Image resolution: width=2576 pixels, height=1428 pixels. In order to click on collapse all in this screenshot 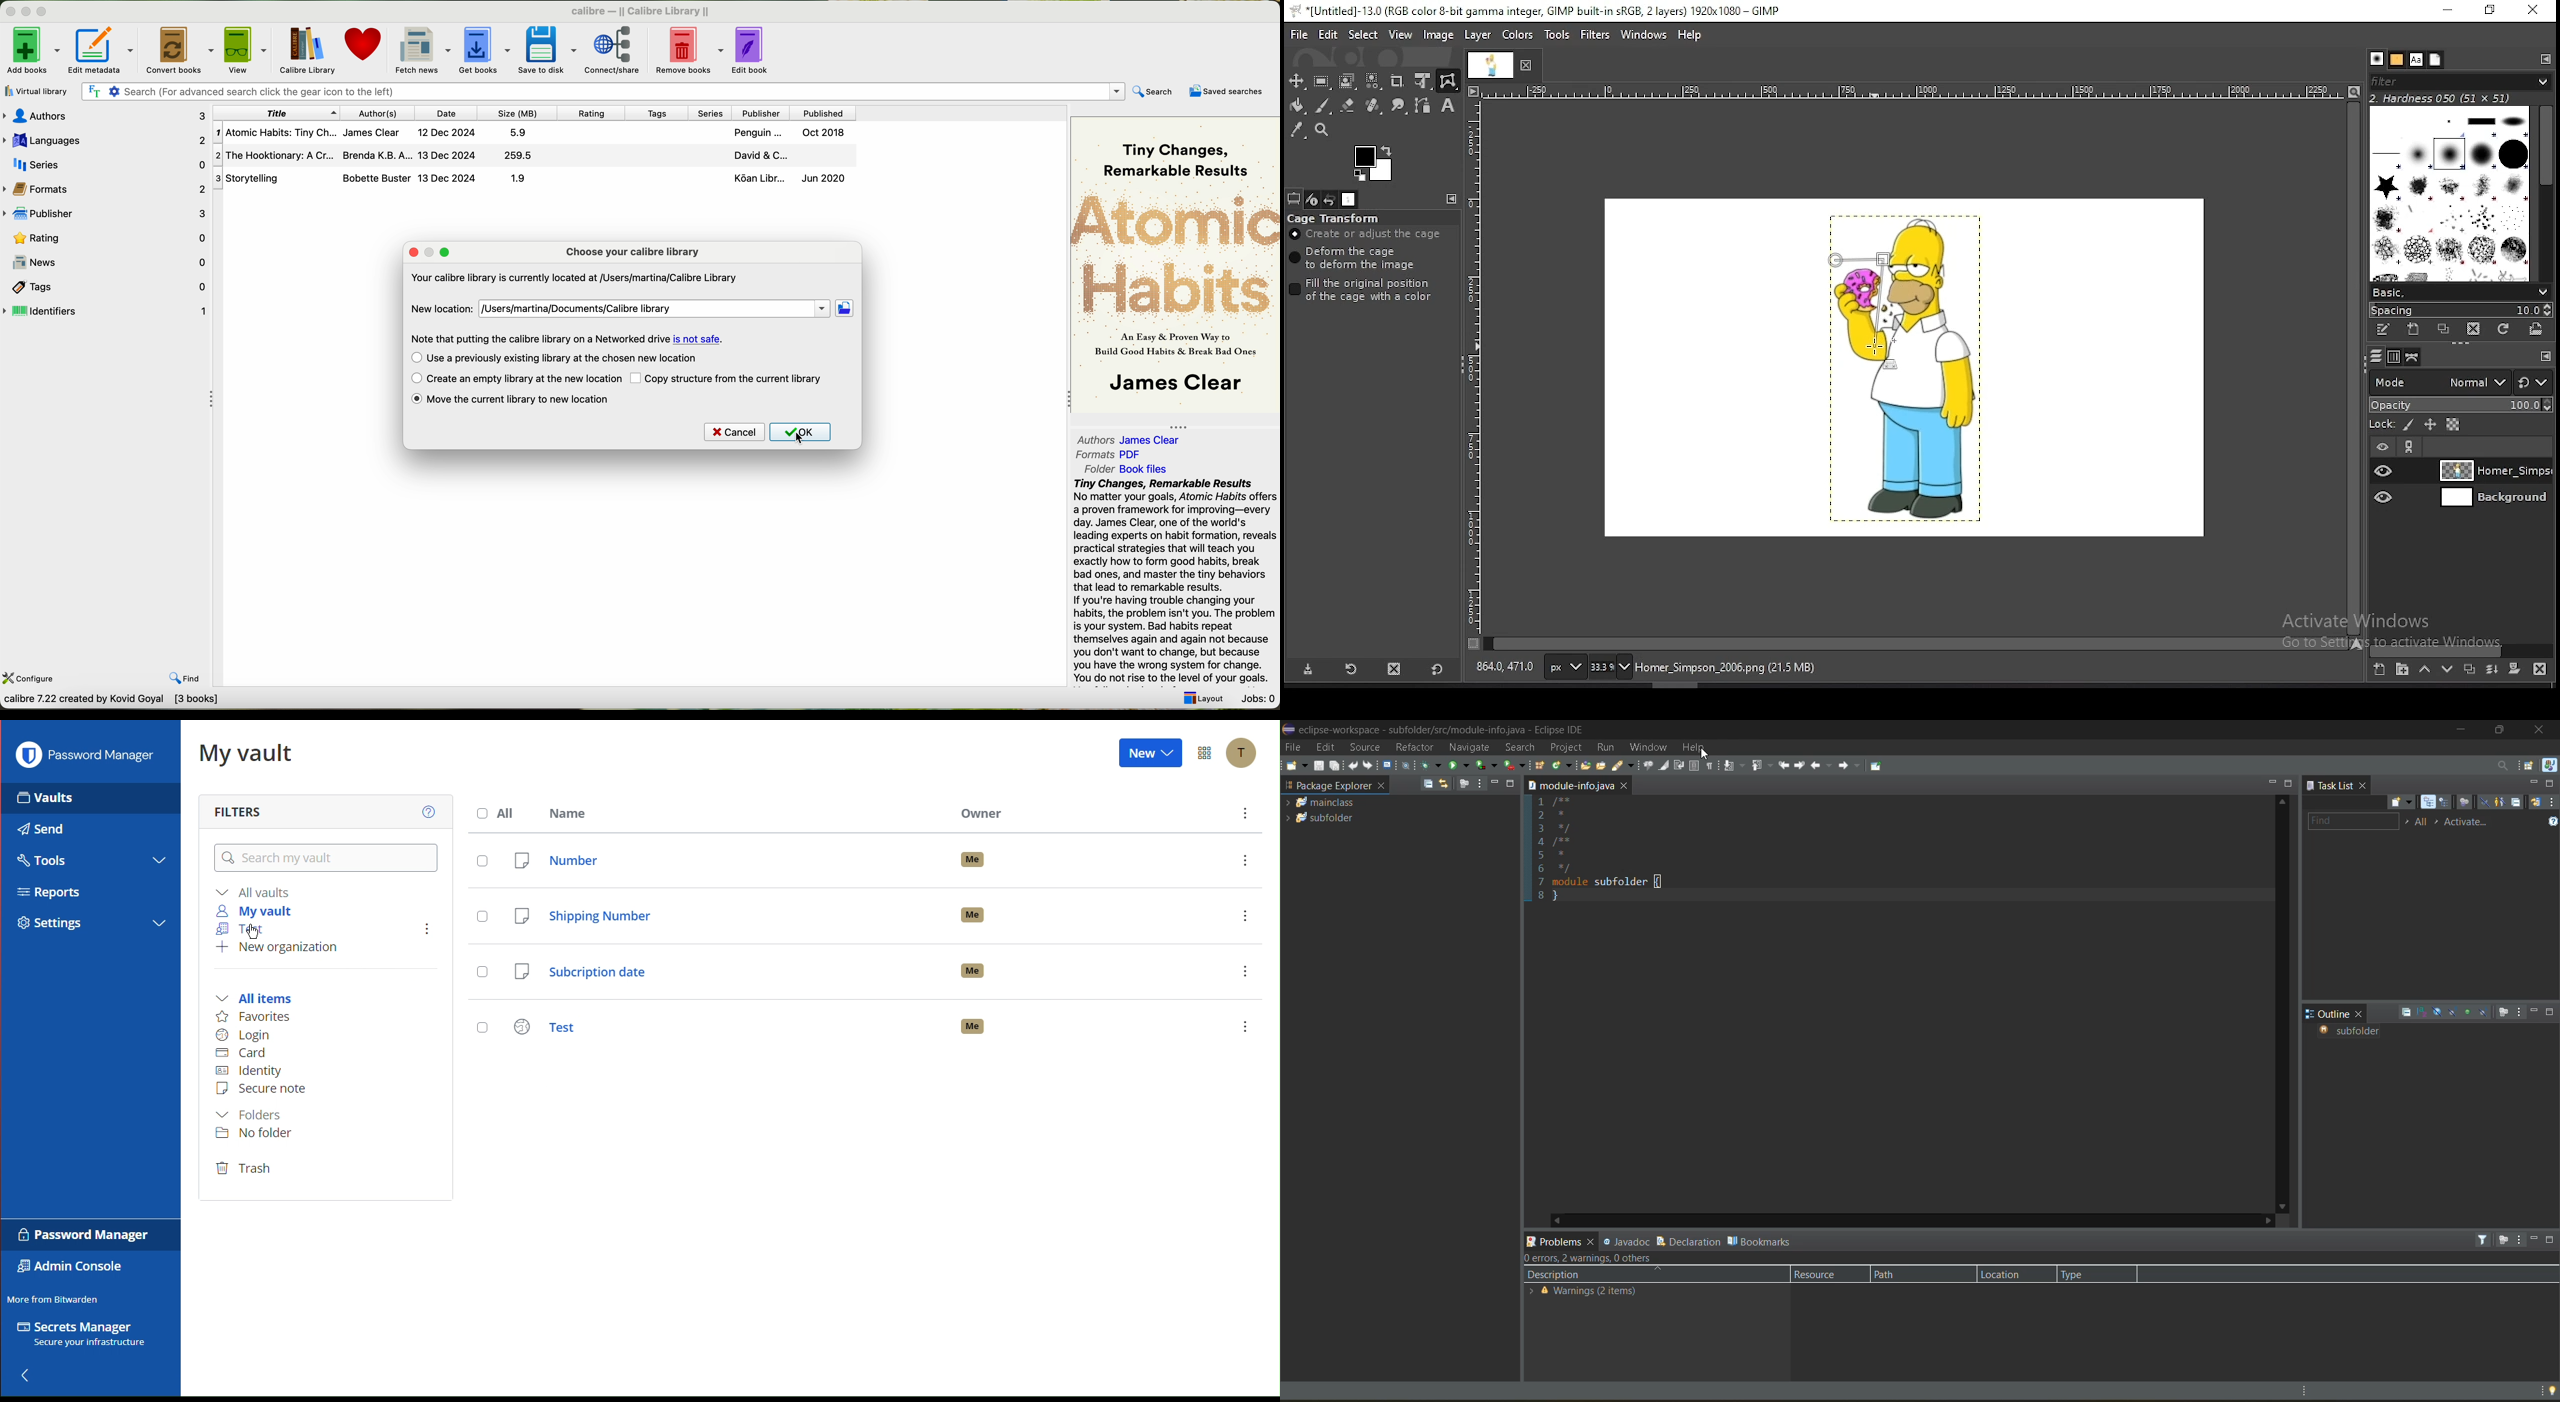, I will do `click(2519, 803)`.